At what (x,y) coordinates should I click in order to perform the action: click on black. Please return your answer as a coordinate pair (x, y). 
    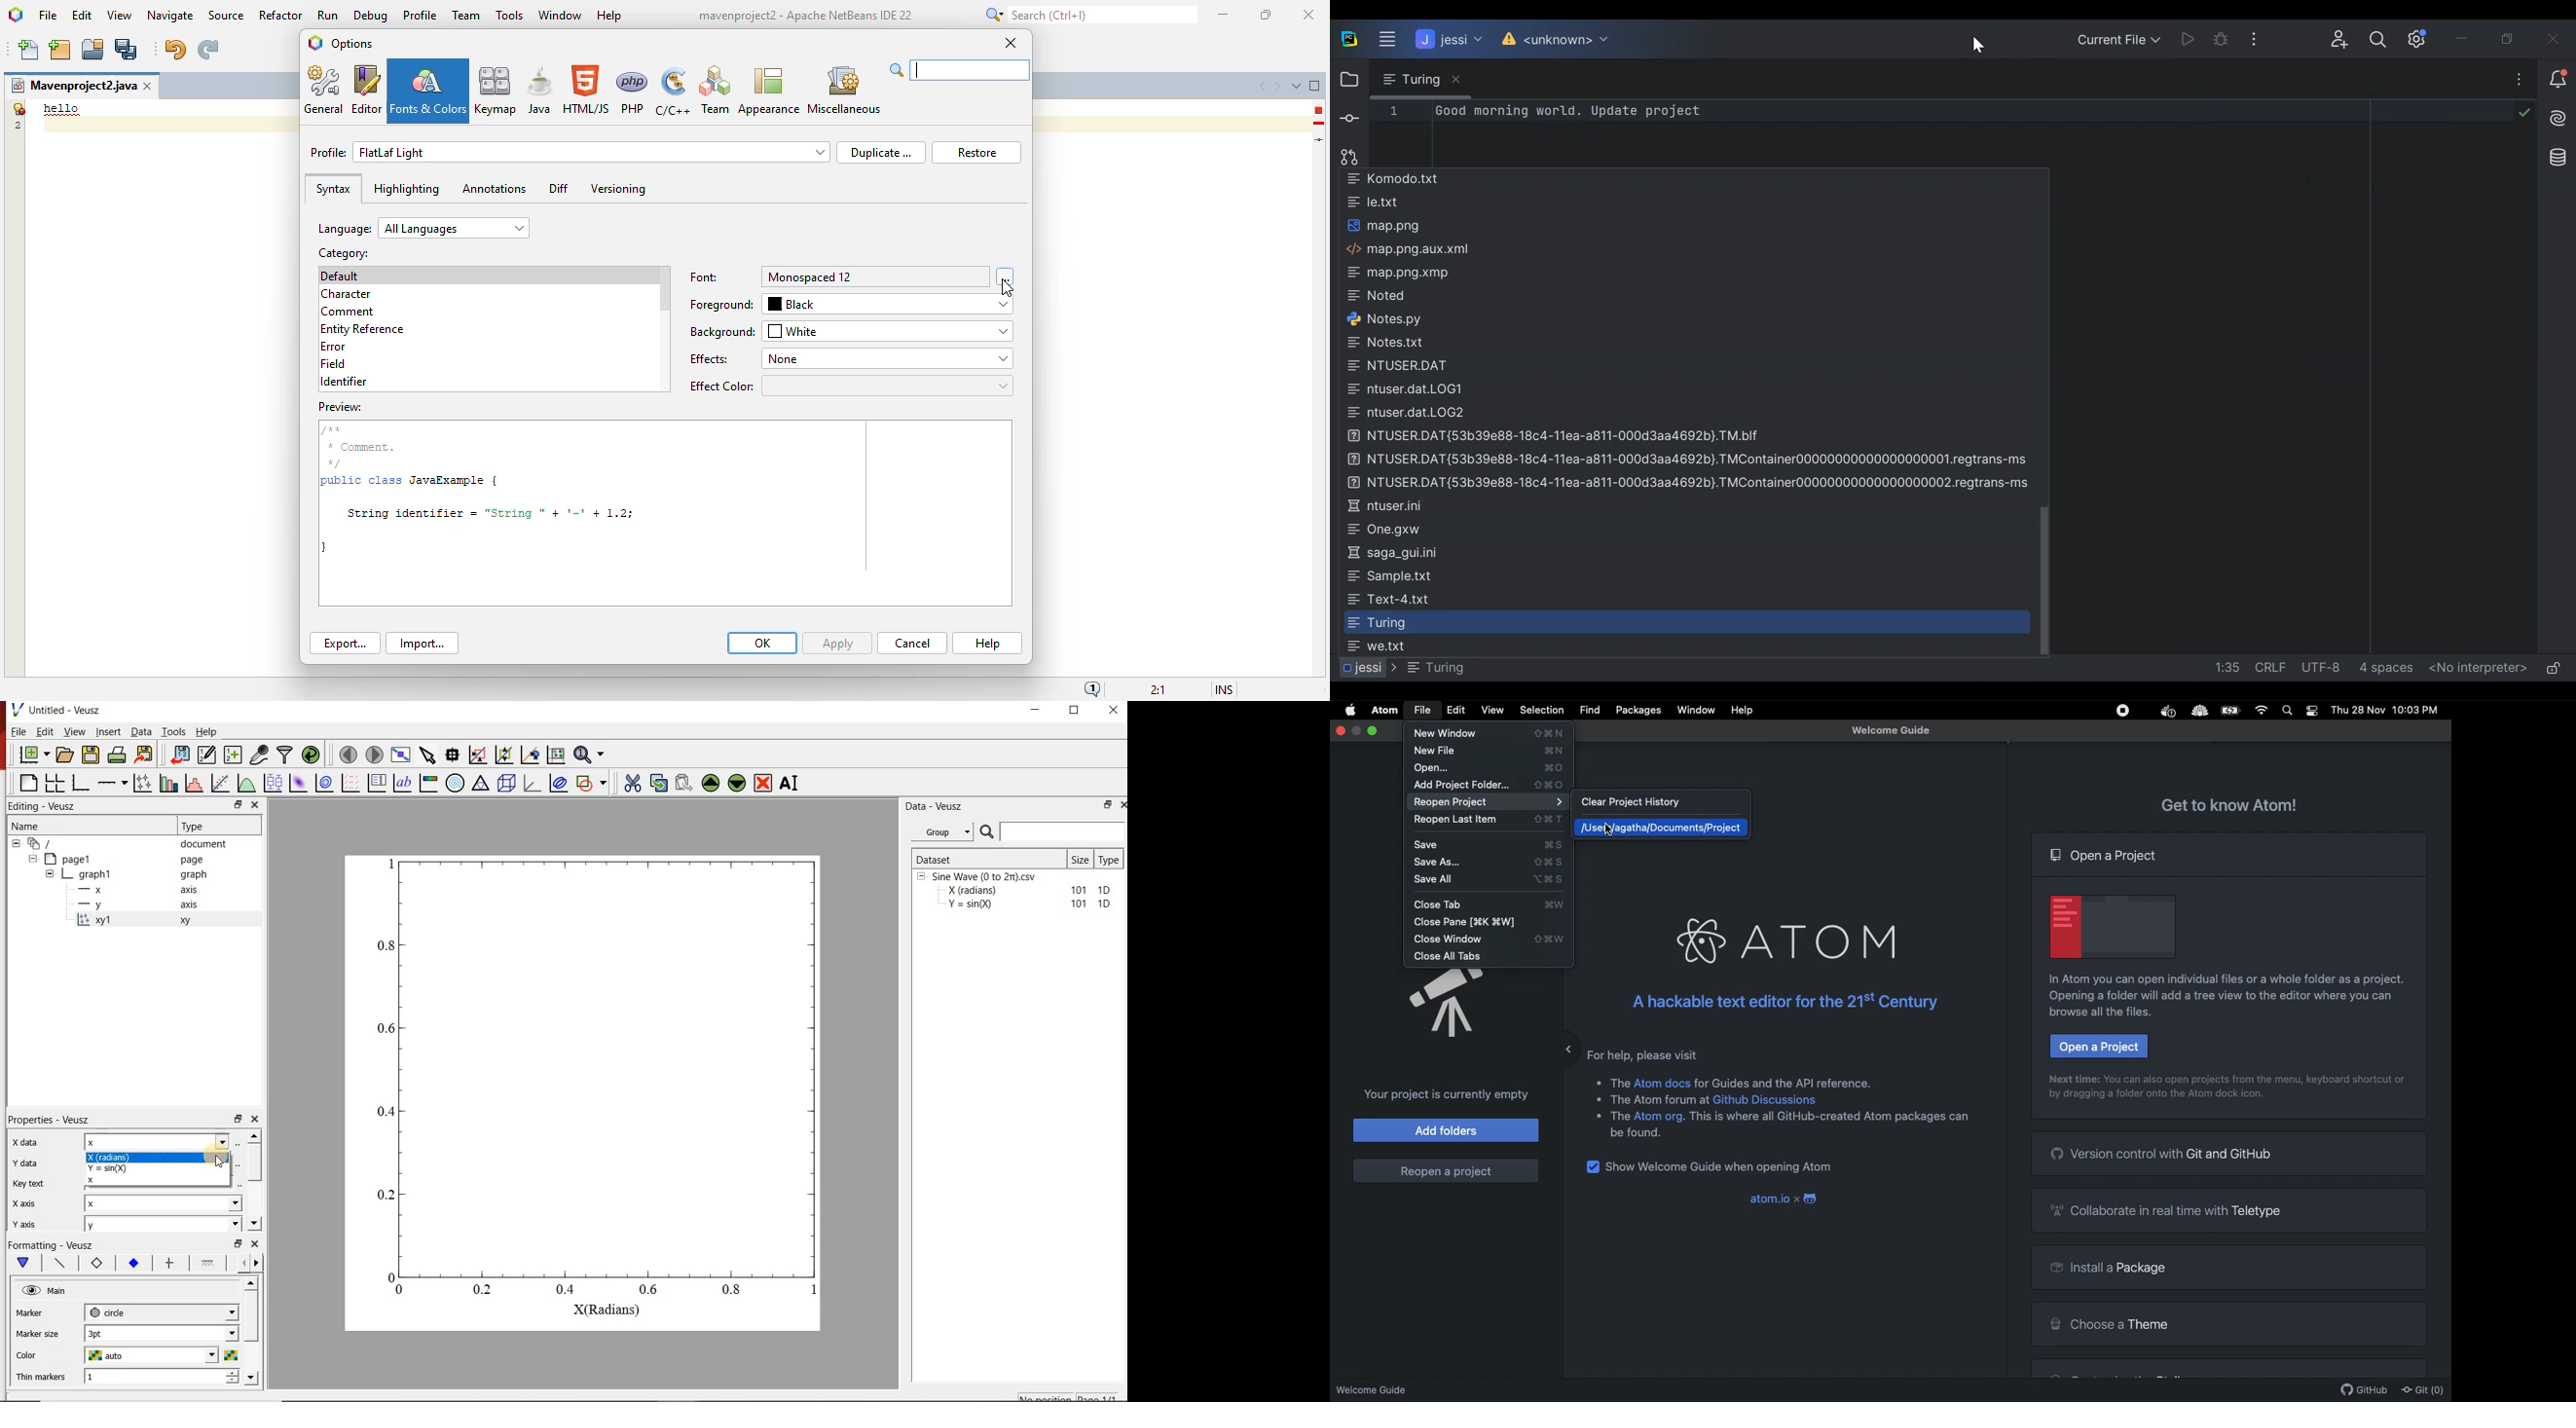
    Looking at the image, I should click on (889, 306).